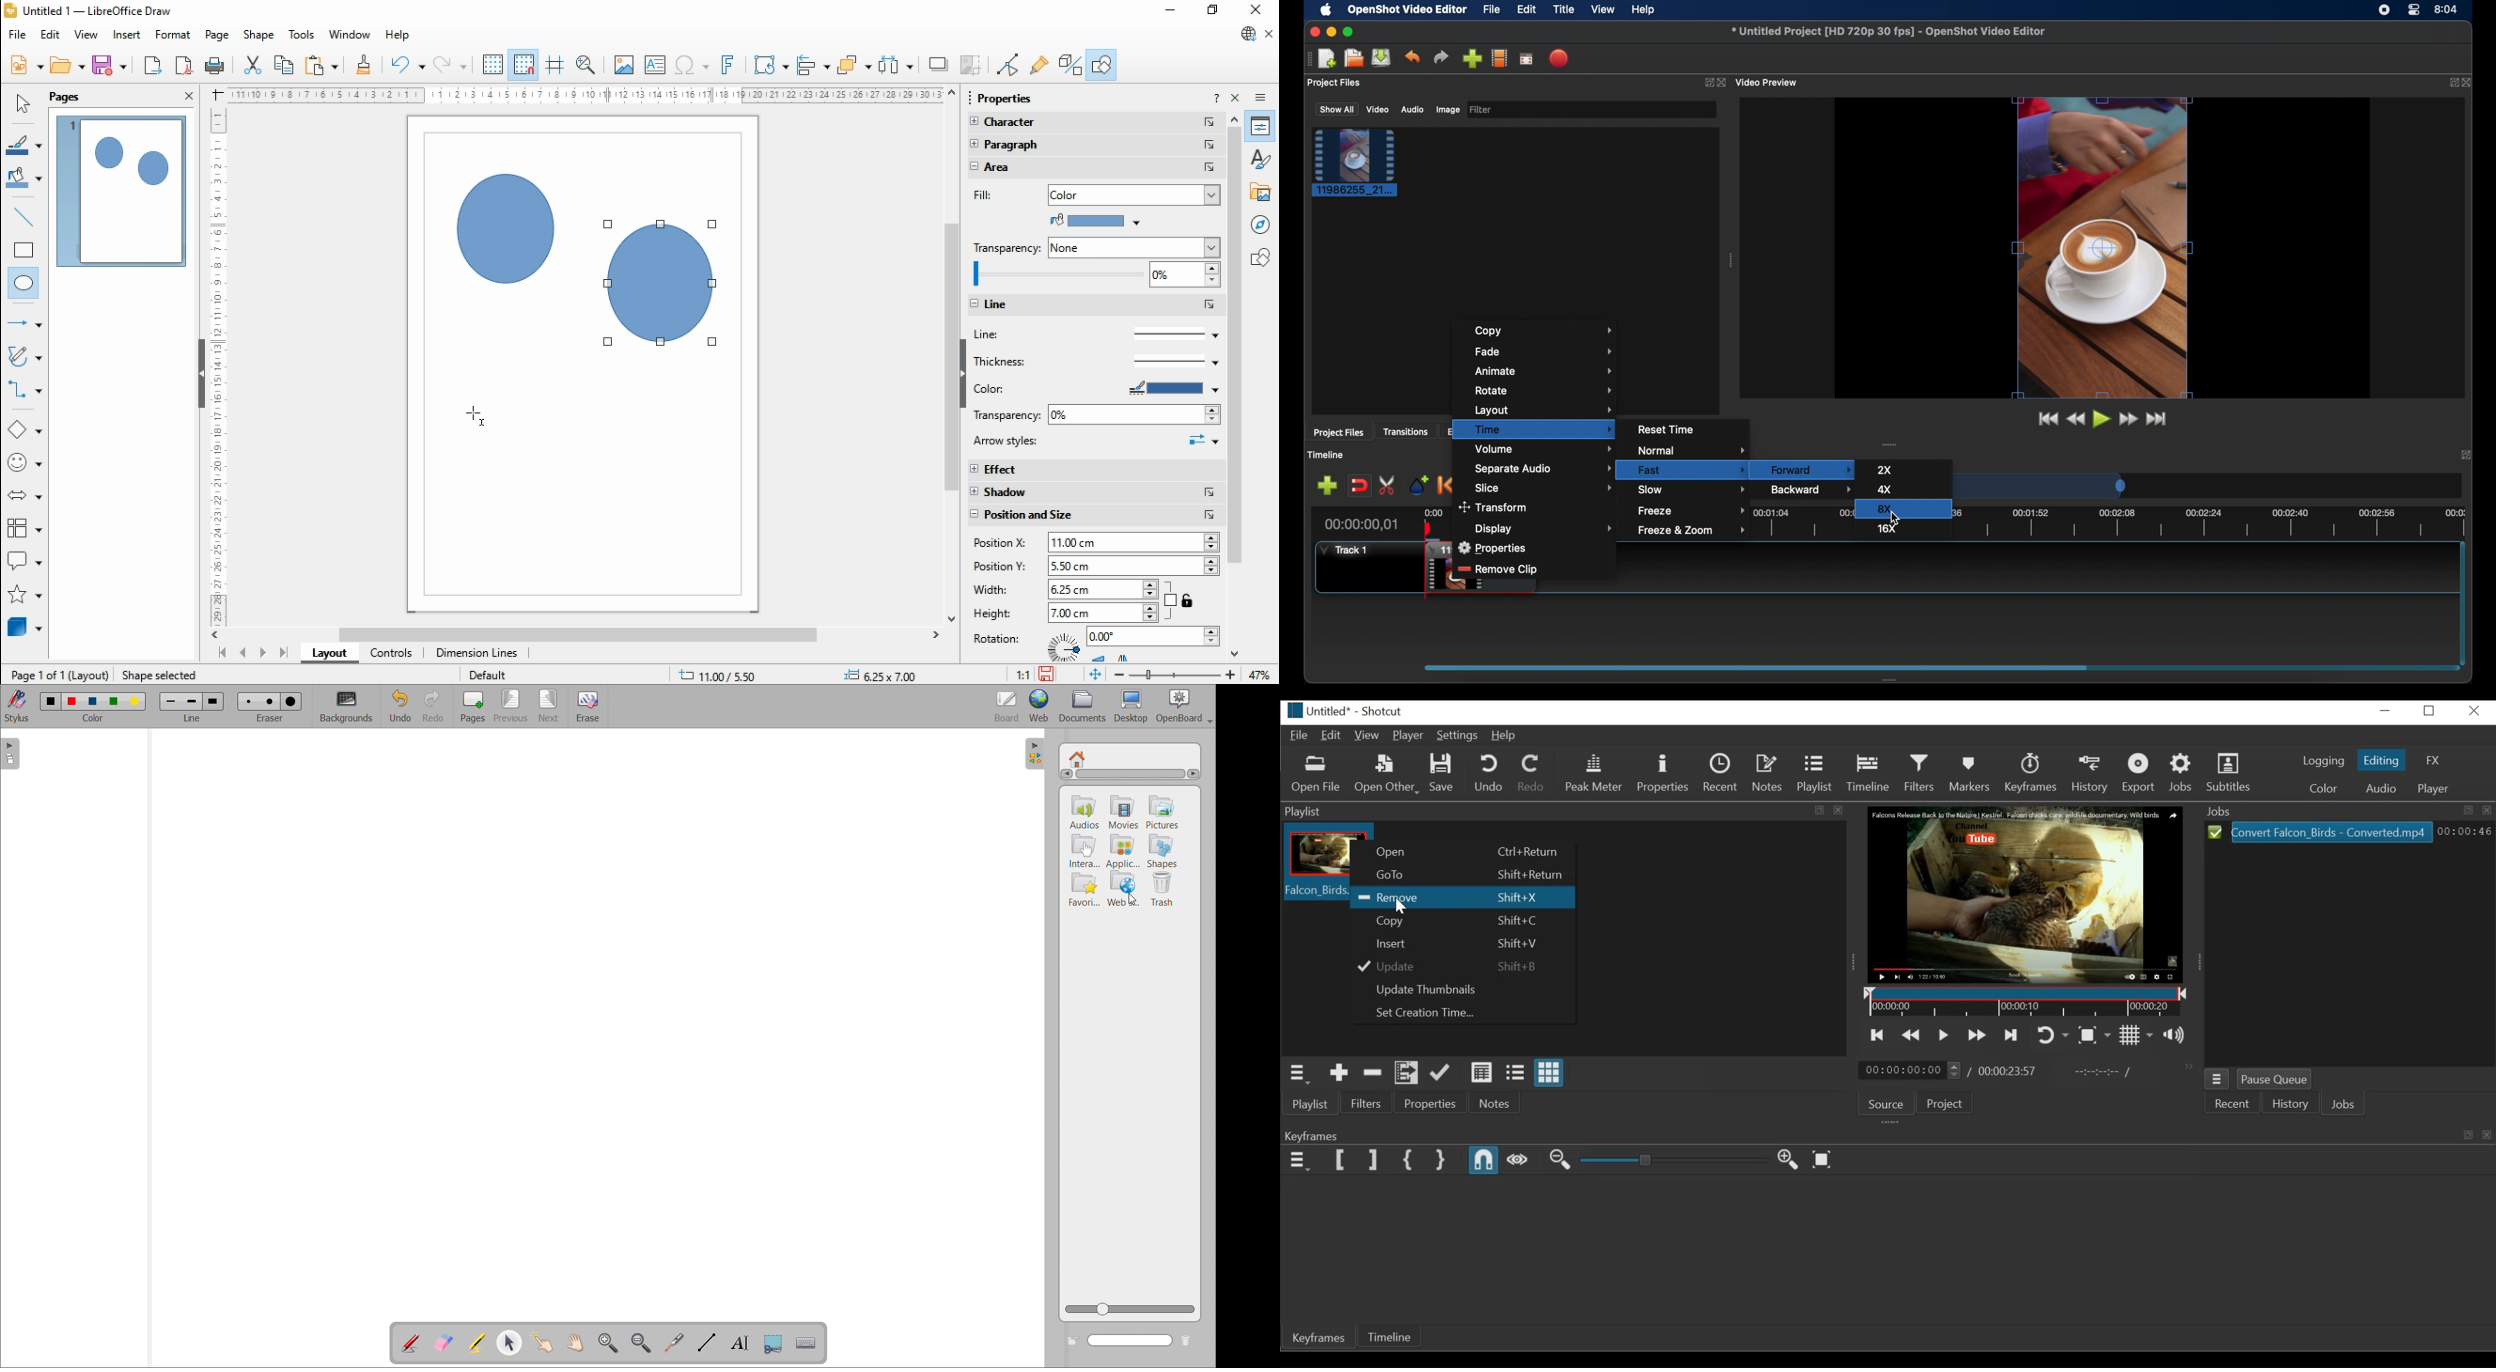 The image size is (2520, 1372). What do you see at coordinates (1095, 468) in the screenshot?
I see `effect` at bounding box center [1095, 468].